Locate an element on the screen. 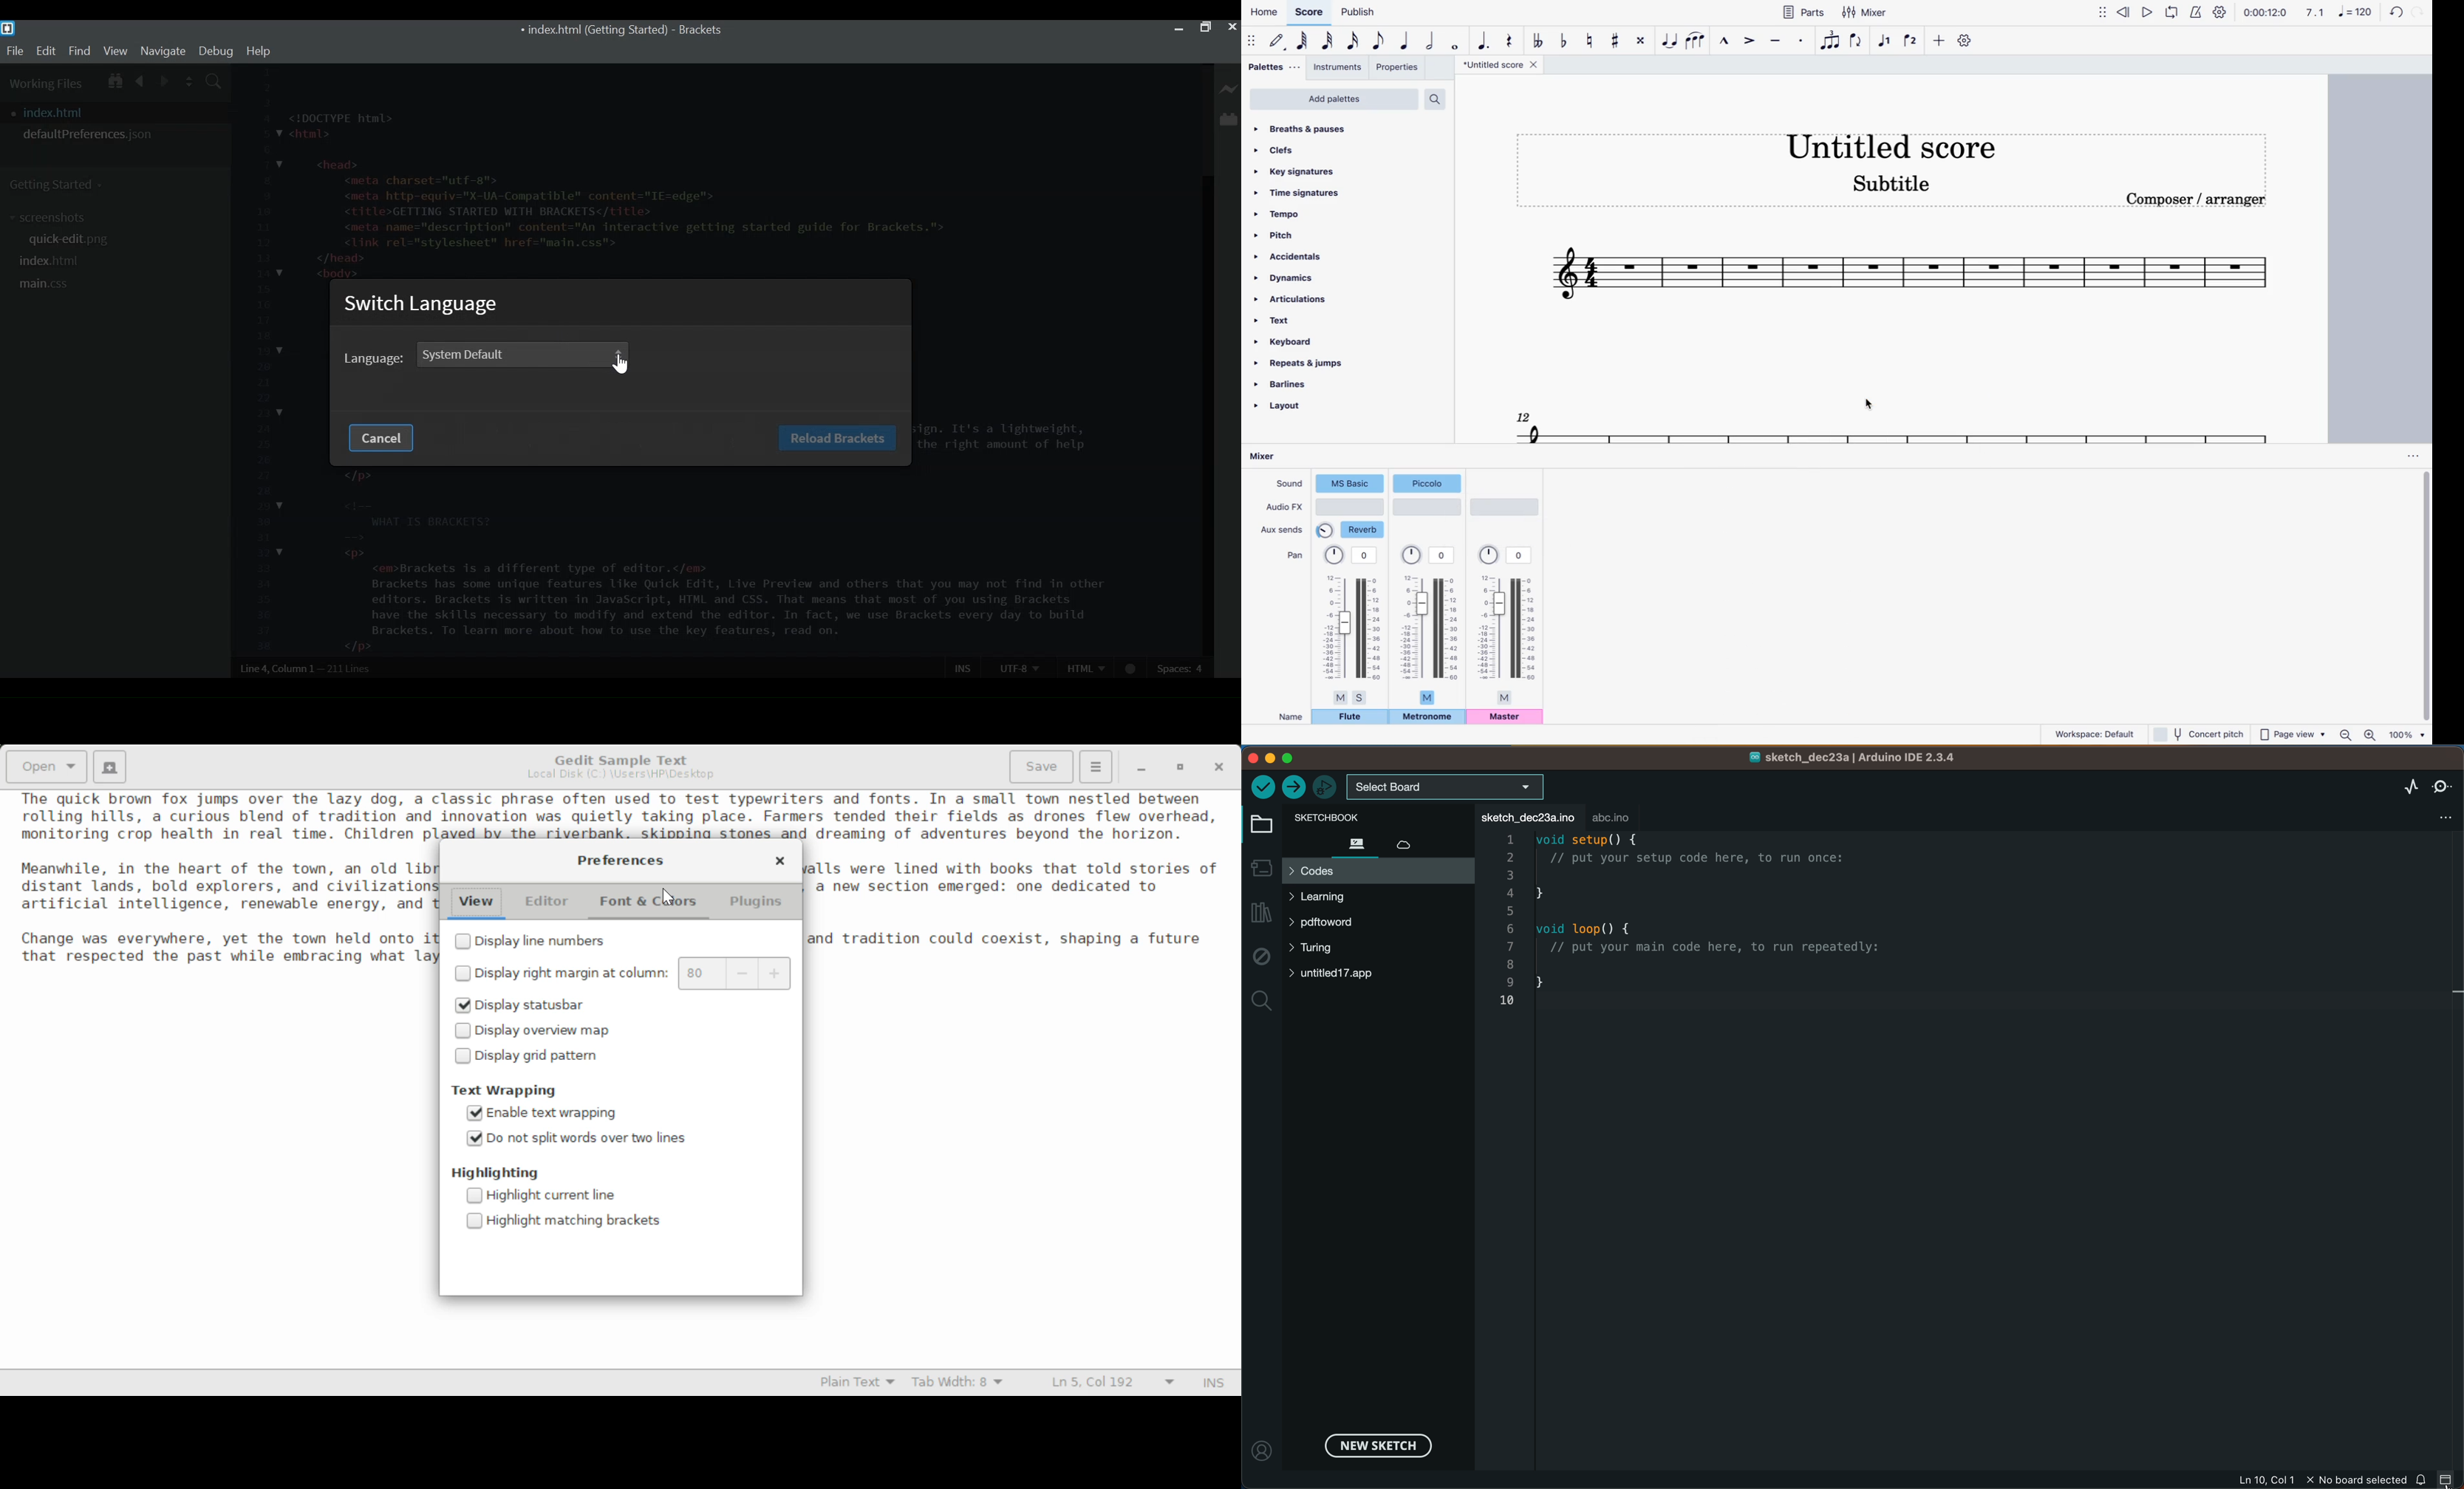  voice 1 is located at coordinates (1885, 41).